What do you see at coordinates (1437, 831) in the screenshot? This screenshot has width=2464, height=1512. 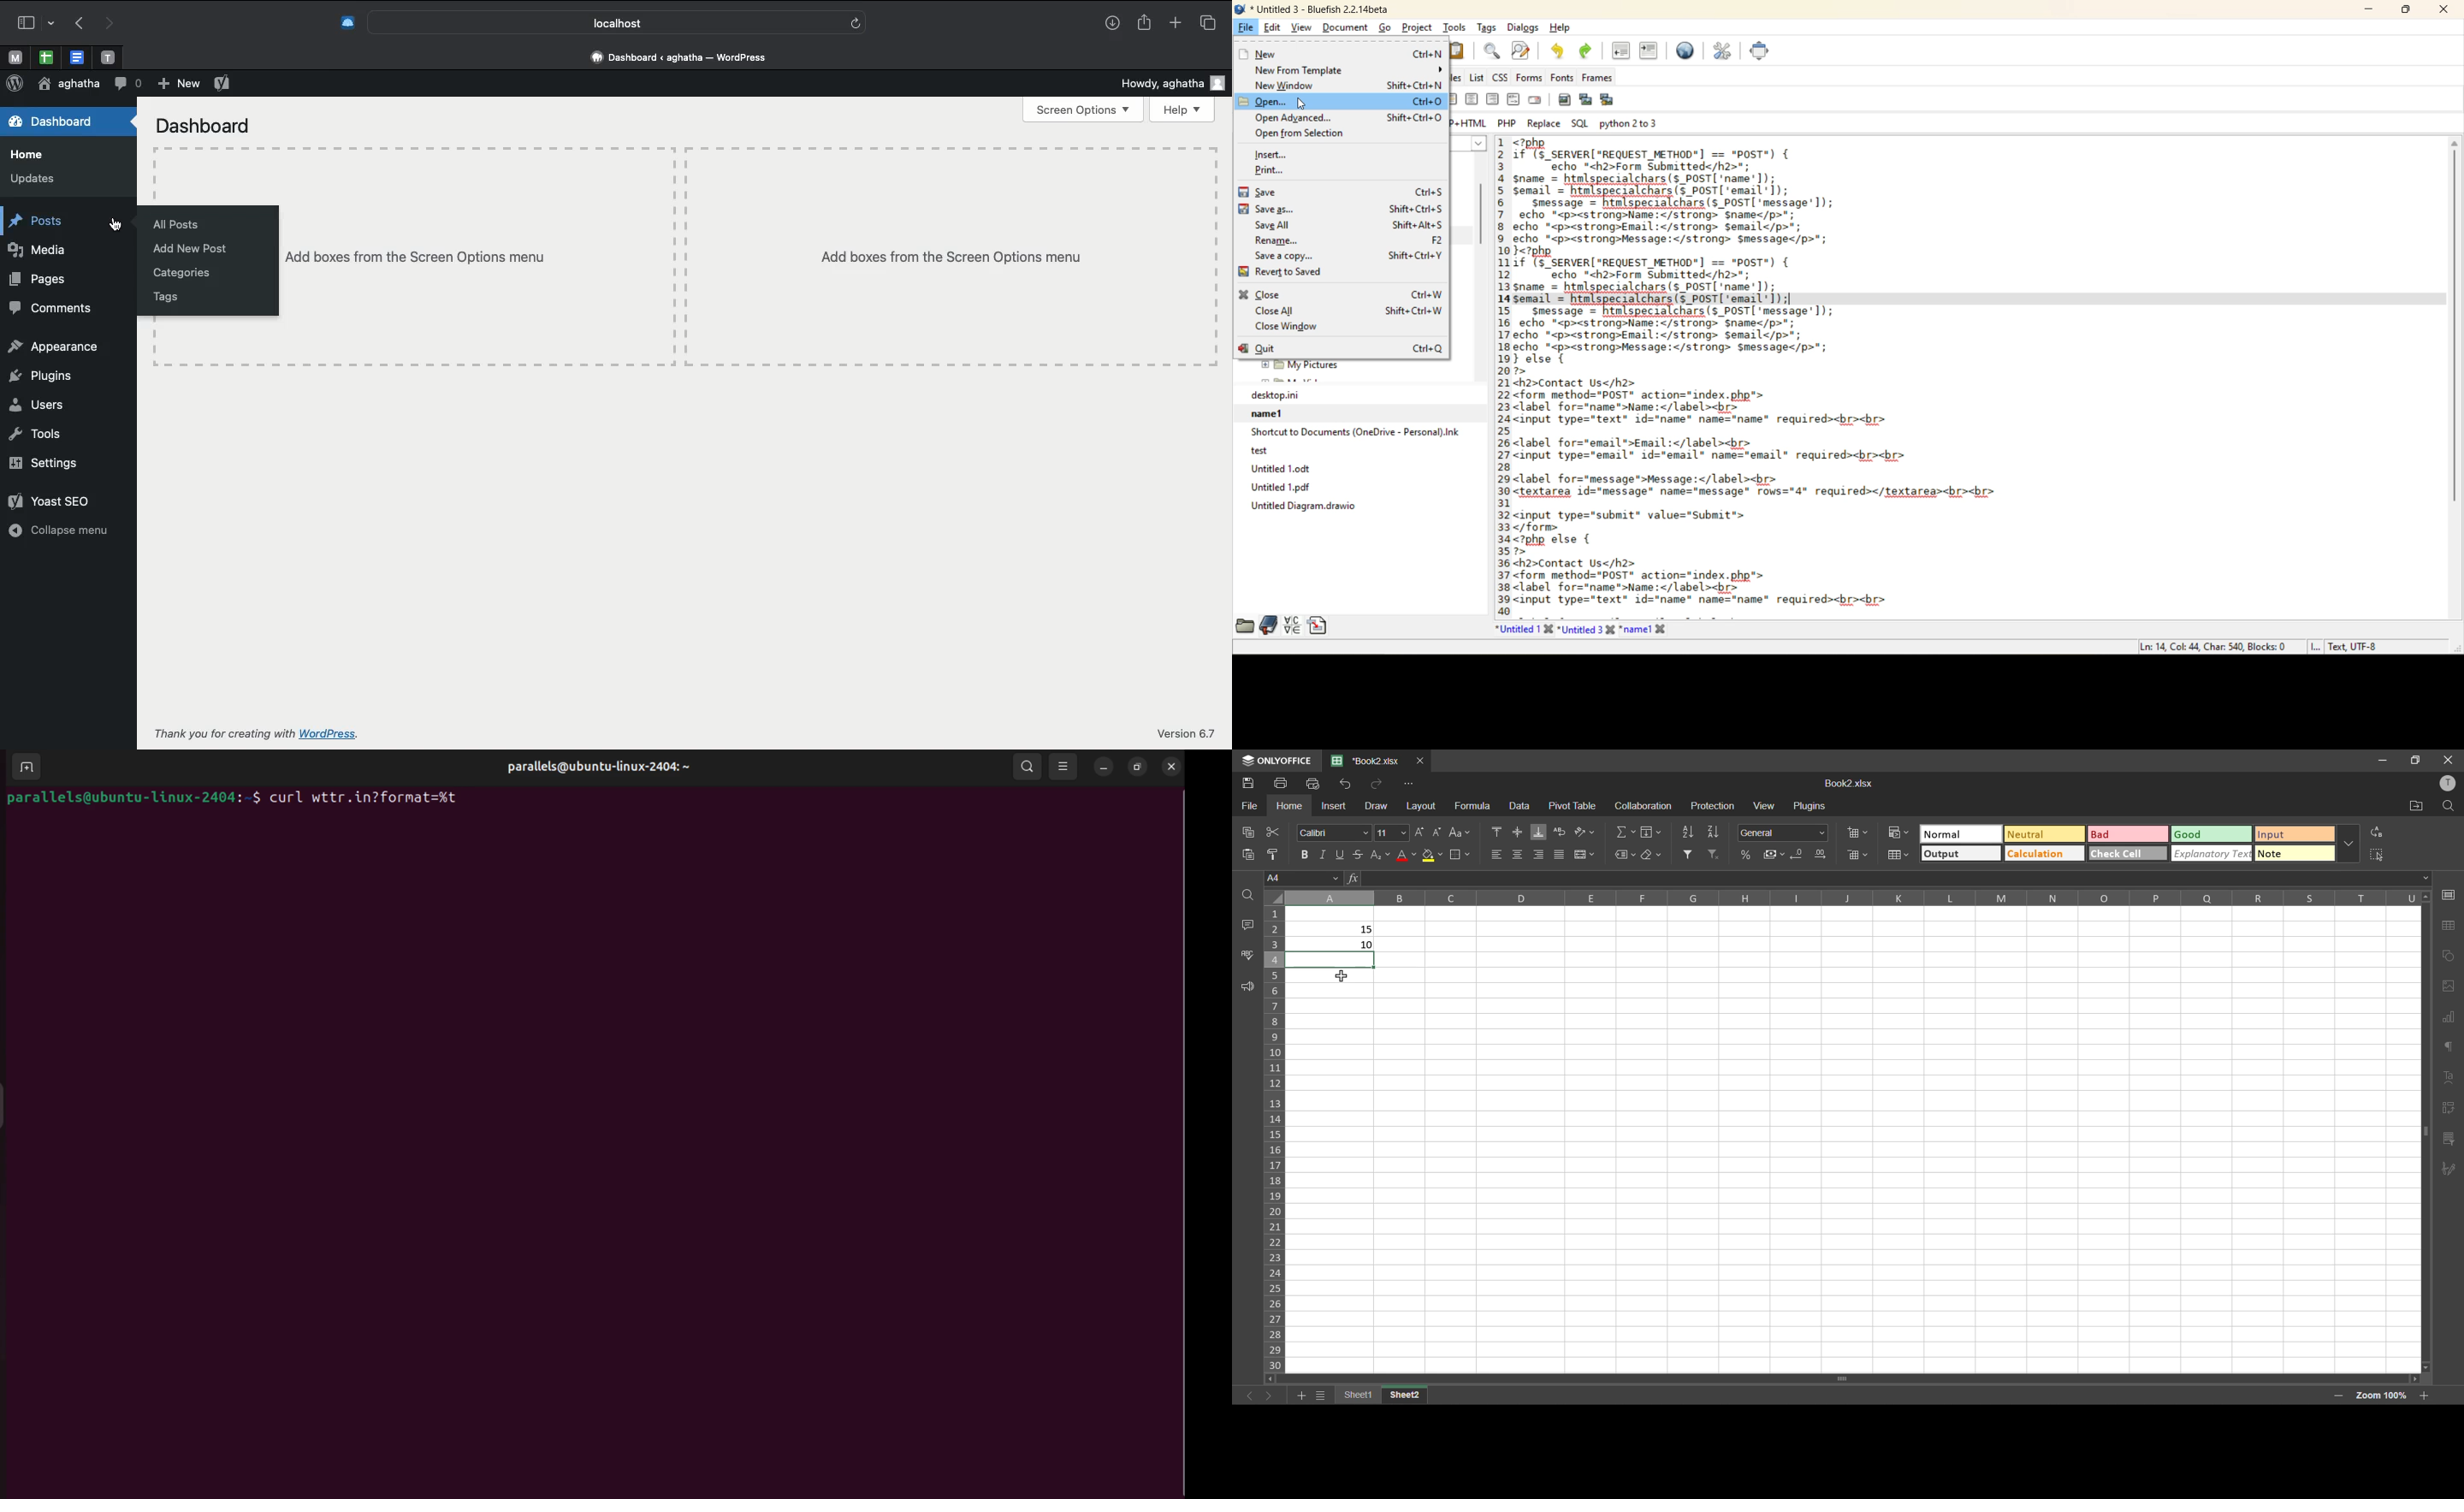 I see `decrement size` at bounding box center [1437, 831].